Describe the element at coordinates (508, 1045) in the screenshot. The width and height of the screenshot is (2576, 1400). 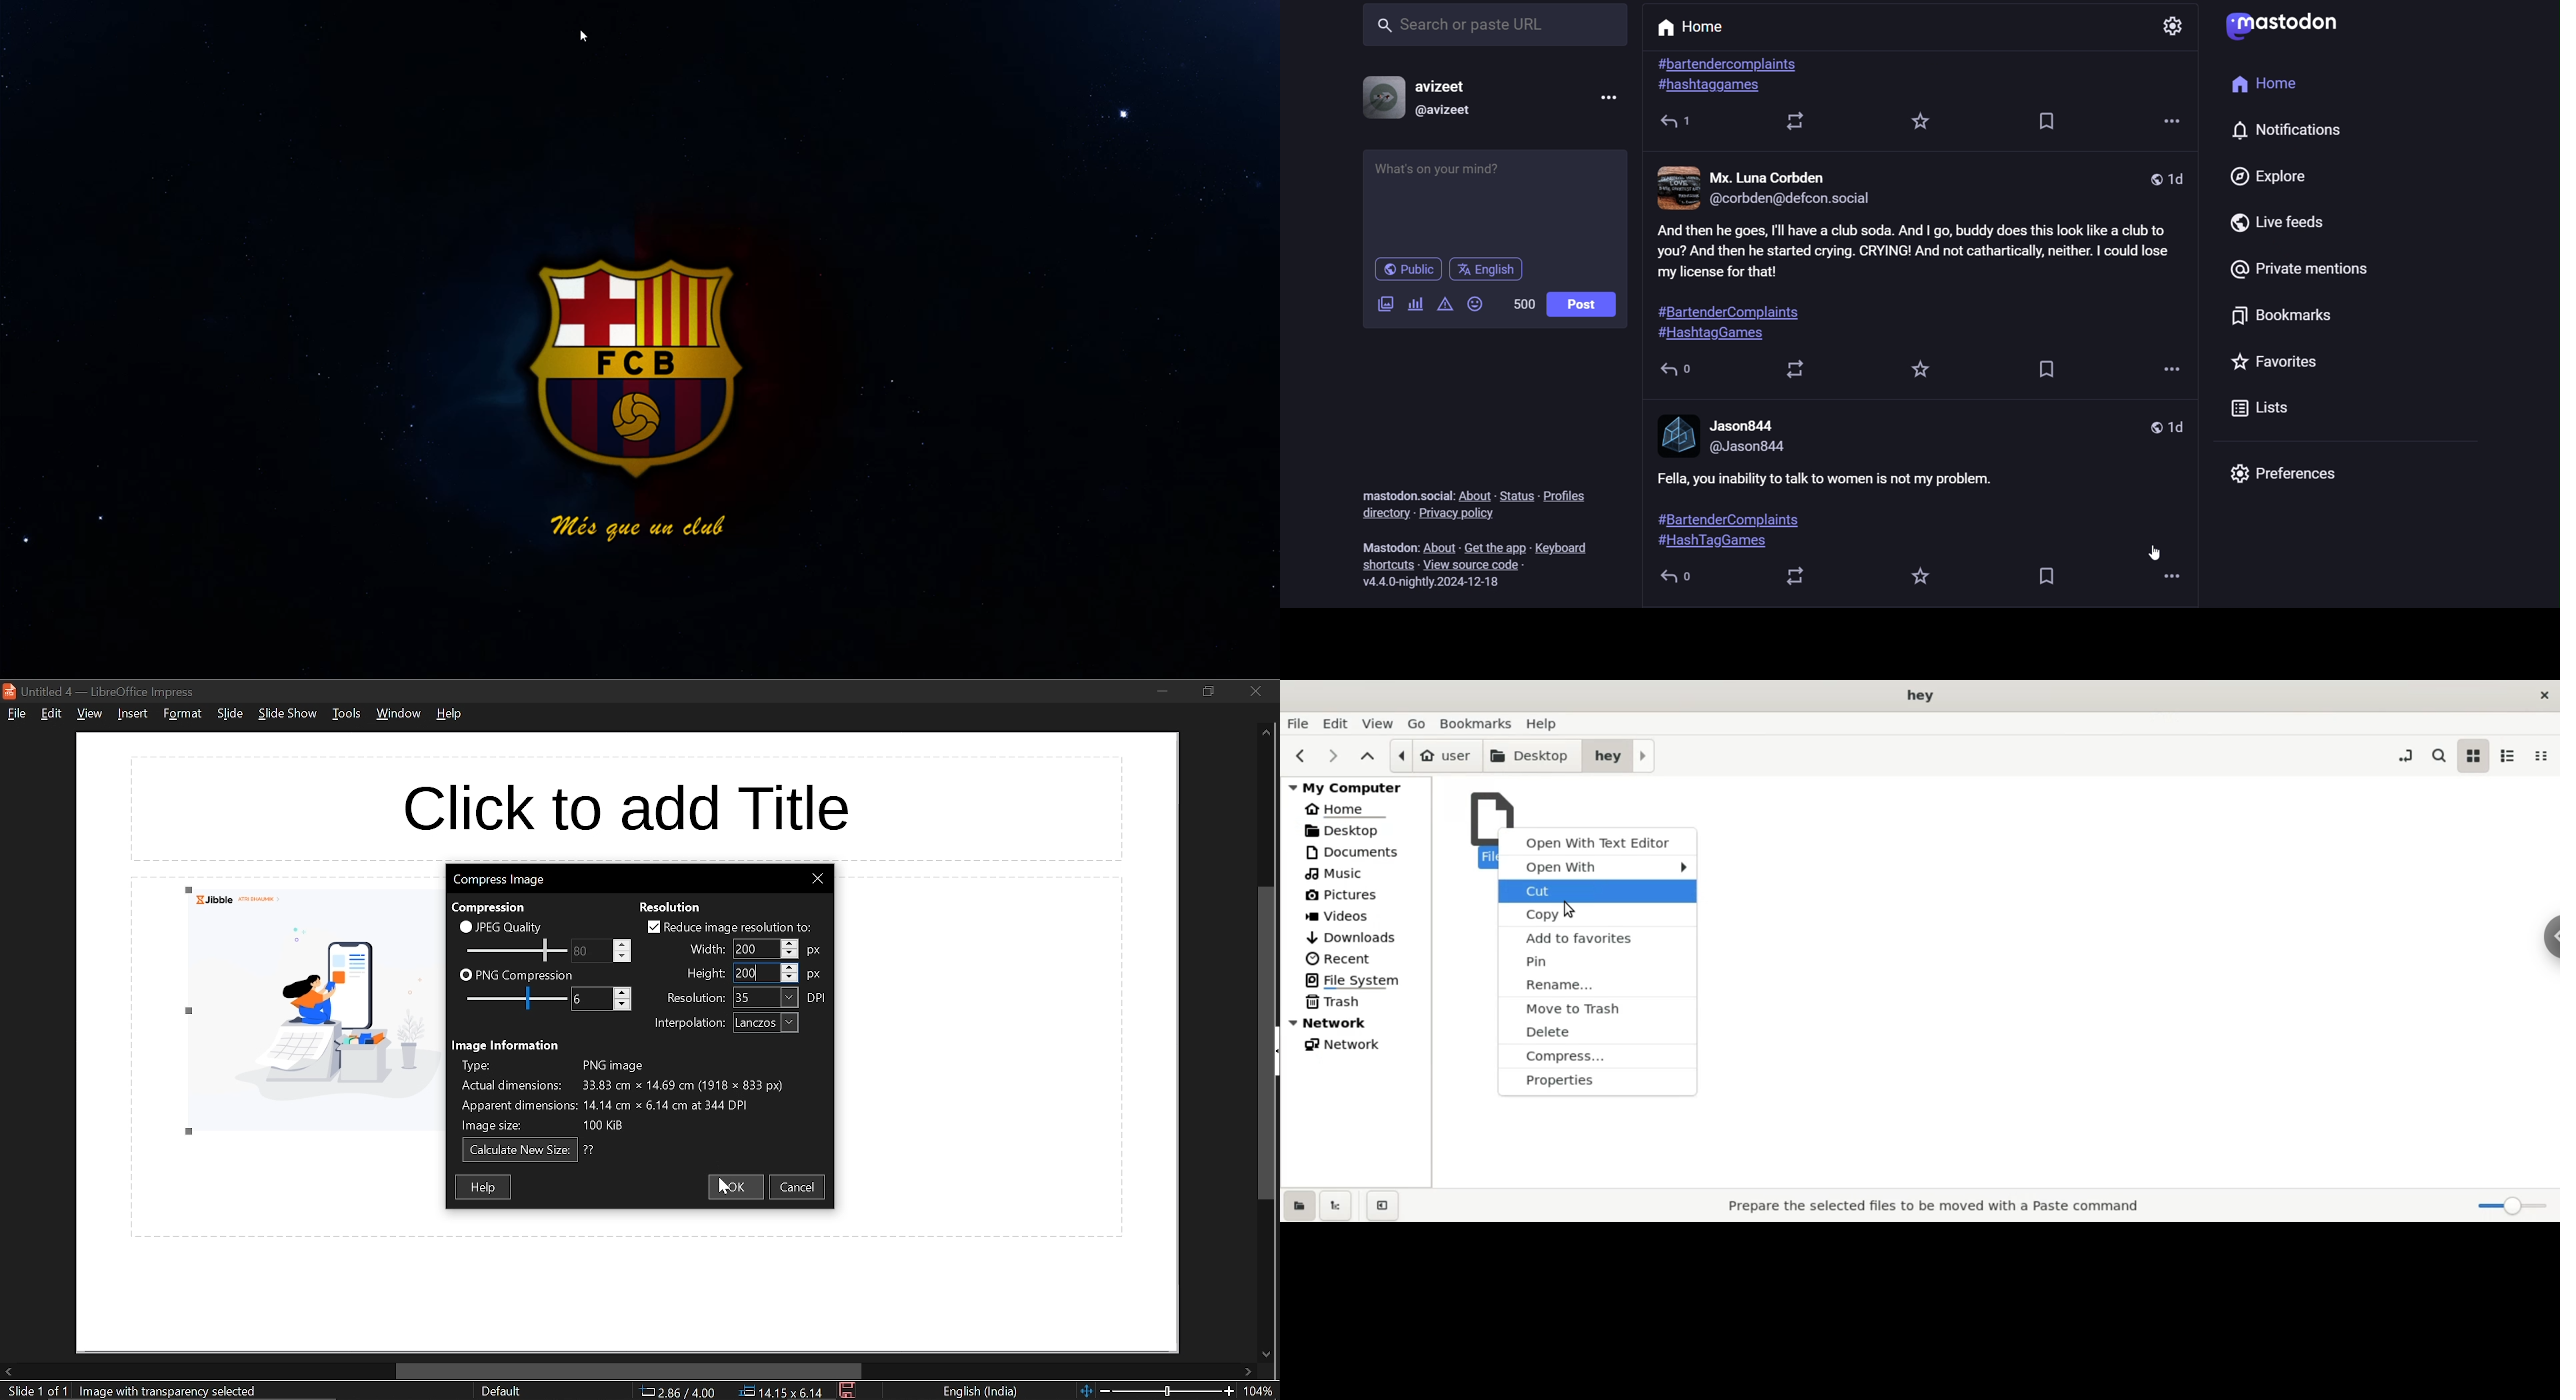
I see `image information` at that location.